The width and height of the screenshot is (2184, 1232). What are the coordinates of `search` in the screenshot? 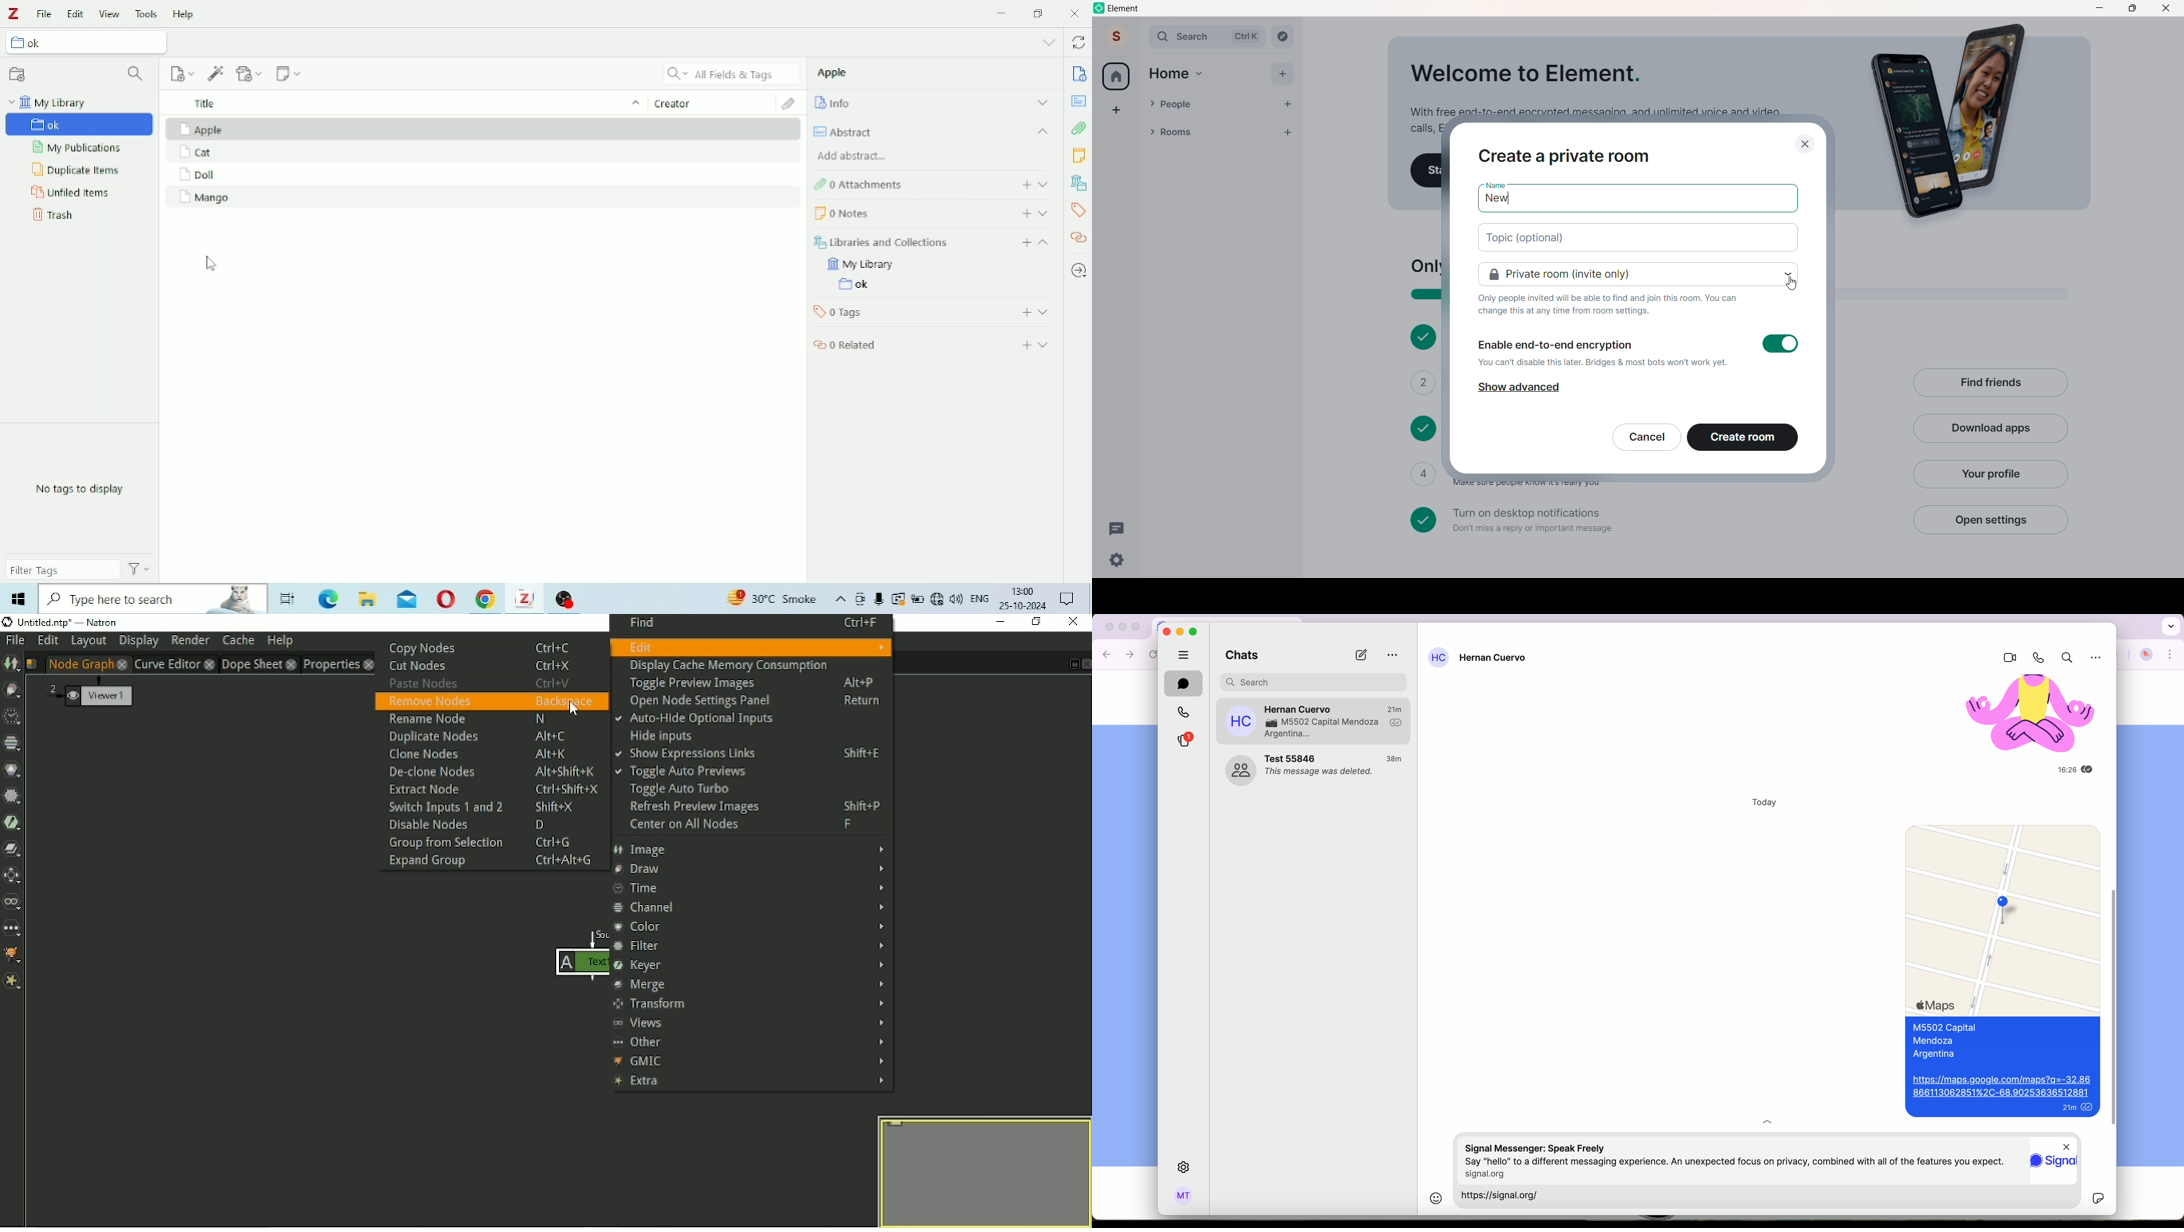 It's located at (2065, 659).